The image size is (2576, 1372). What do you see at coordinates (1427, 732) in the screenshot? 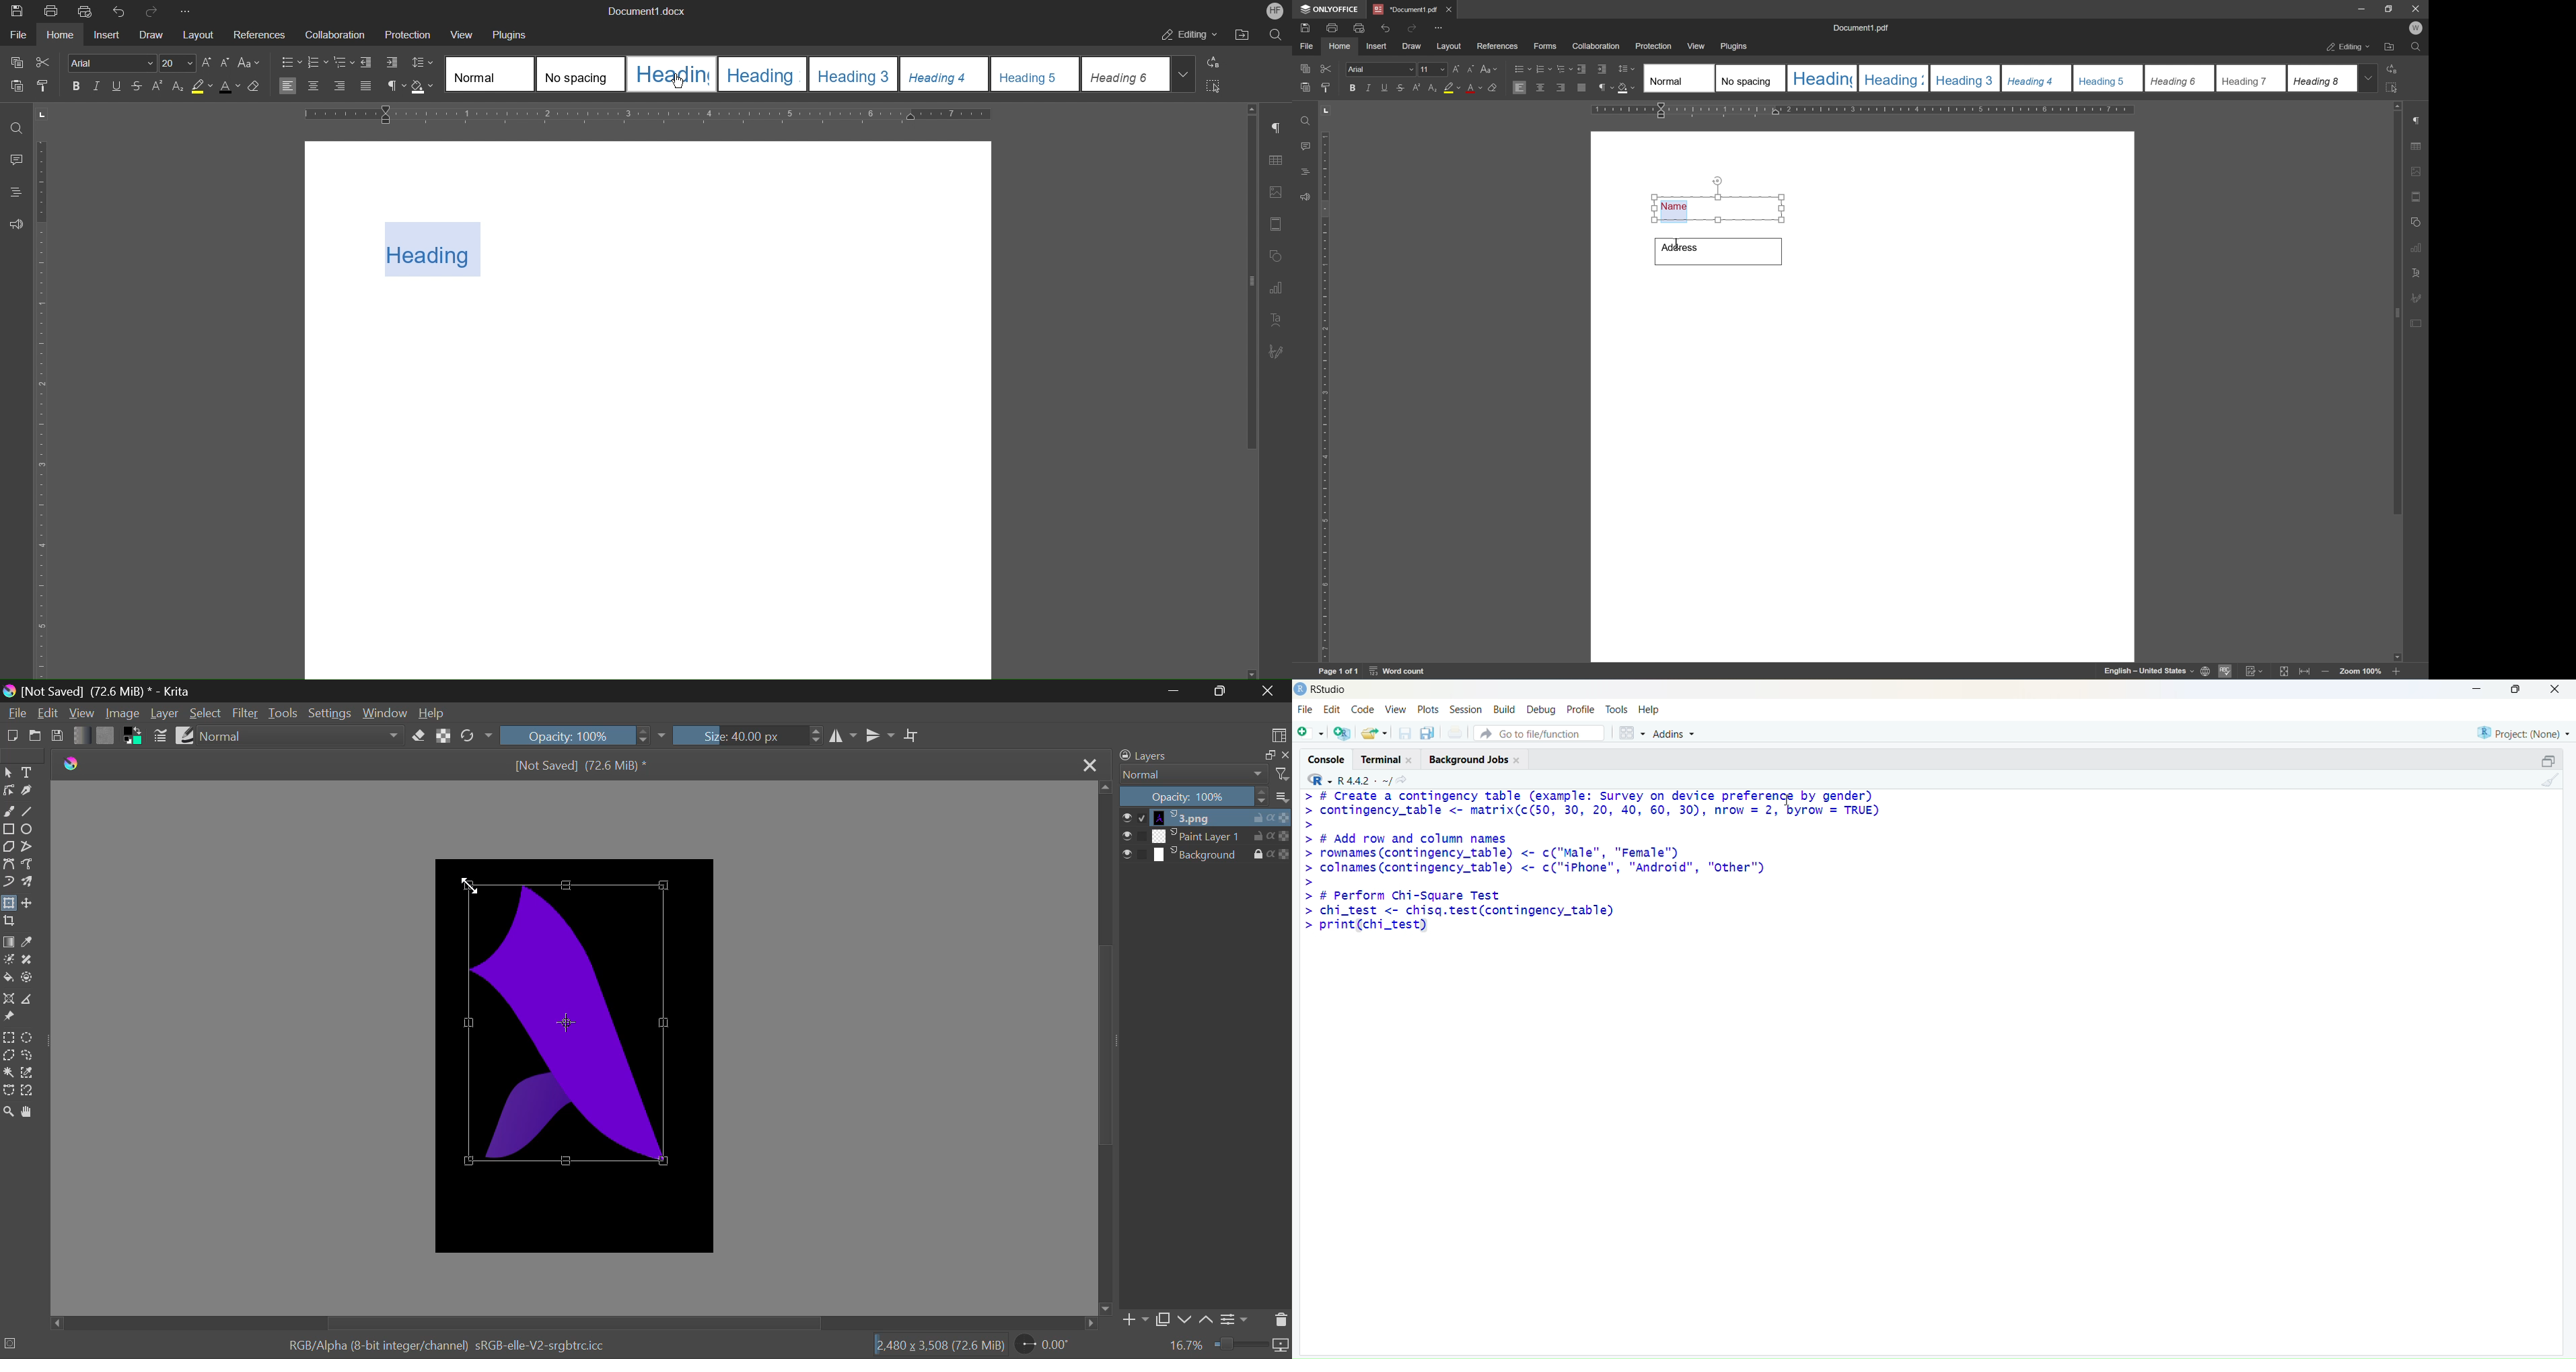
I see `copy` at bounding box center [1427, 732].